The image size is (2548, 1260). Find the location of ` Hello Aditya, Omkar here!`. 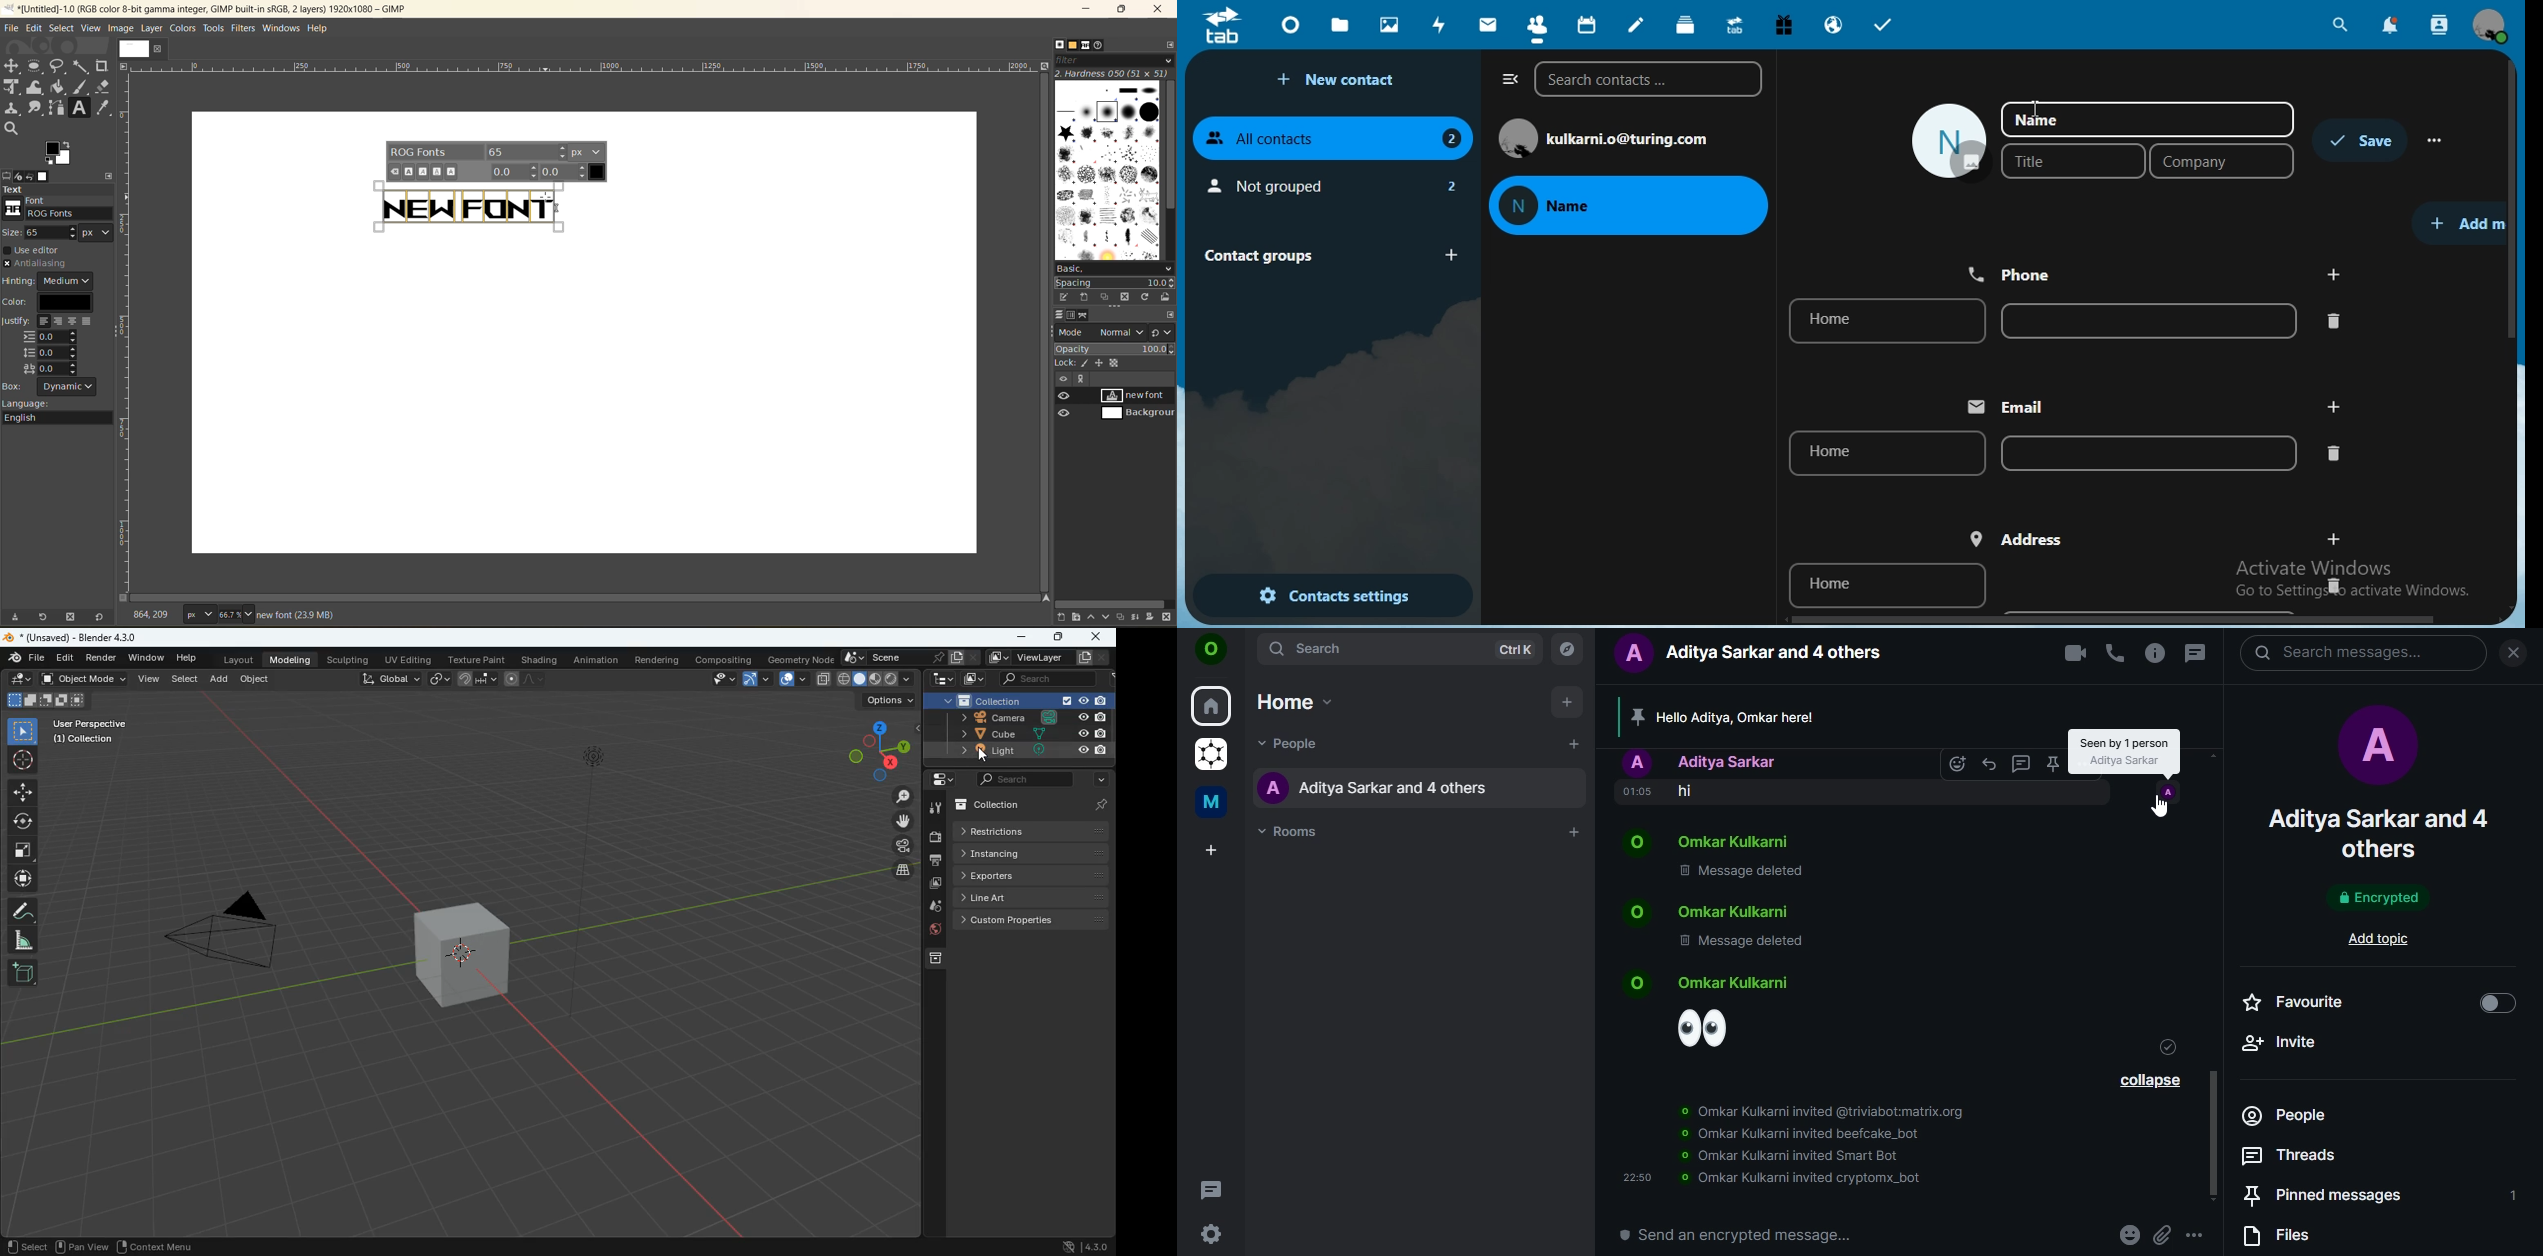

 Hello Aditya, Omkar here! is located at coordinates (1763, 718).